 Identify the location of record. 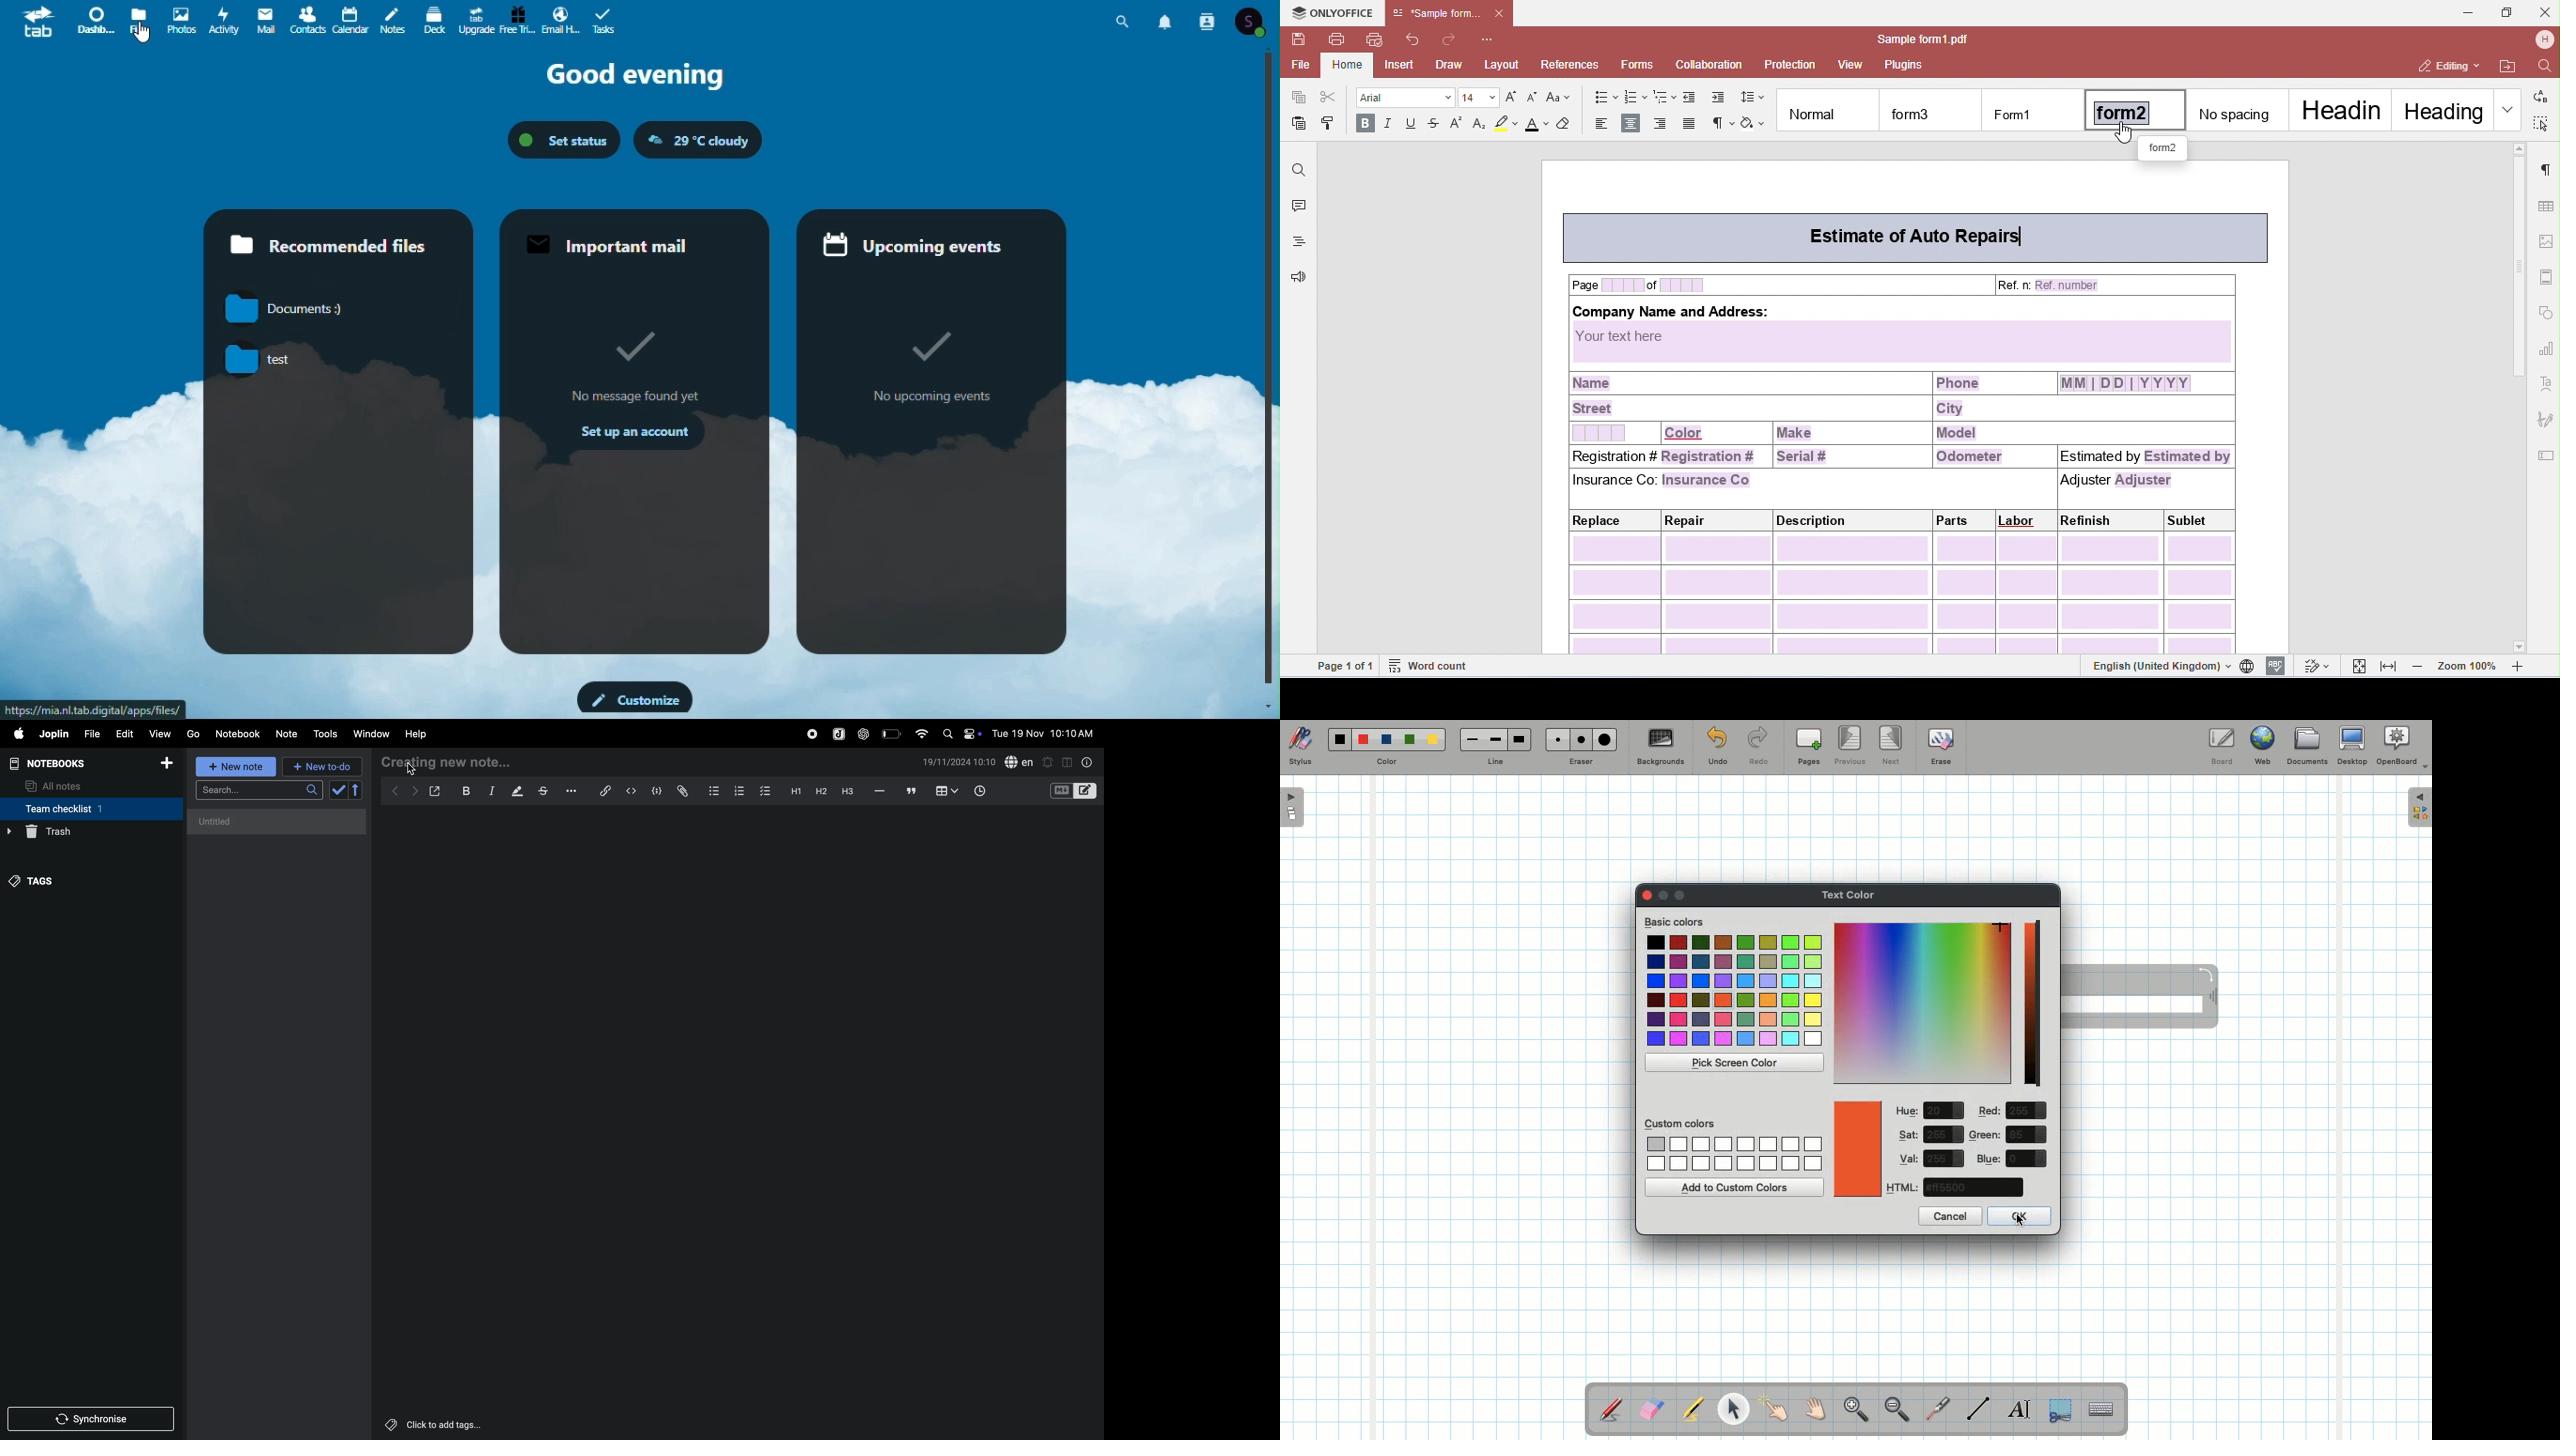
(809, 734).